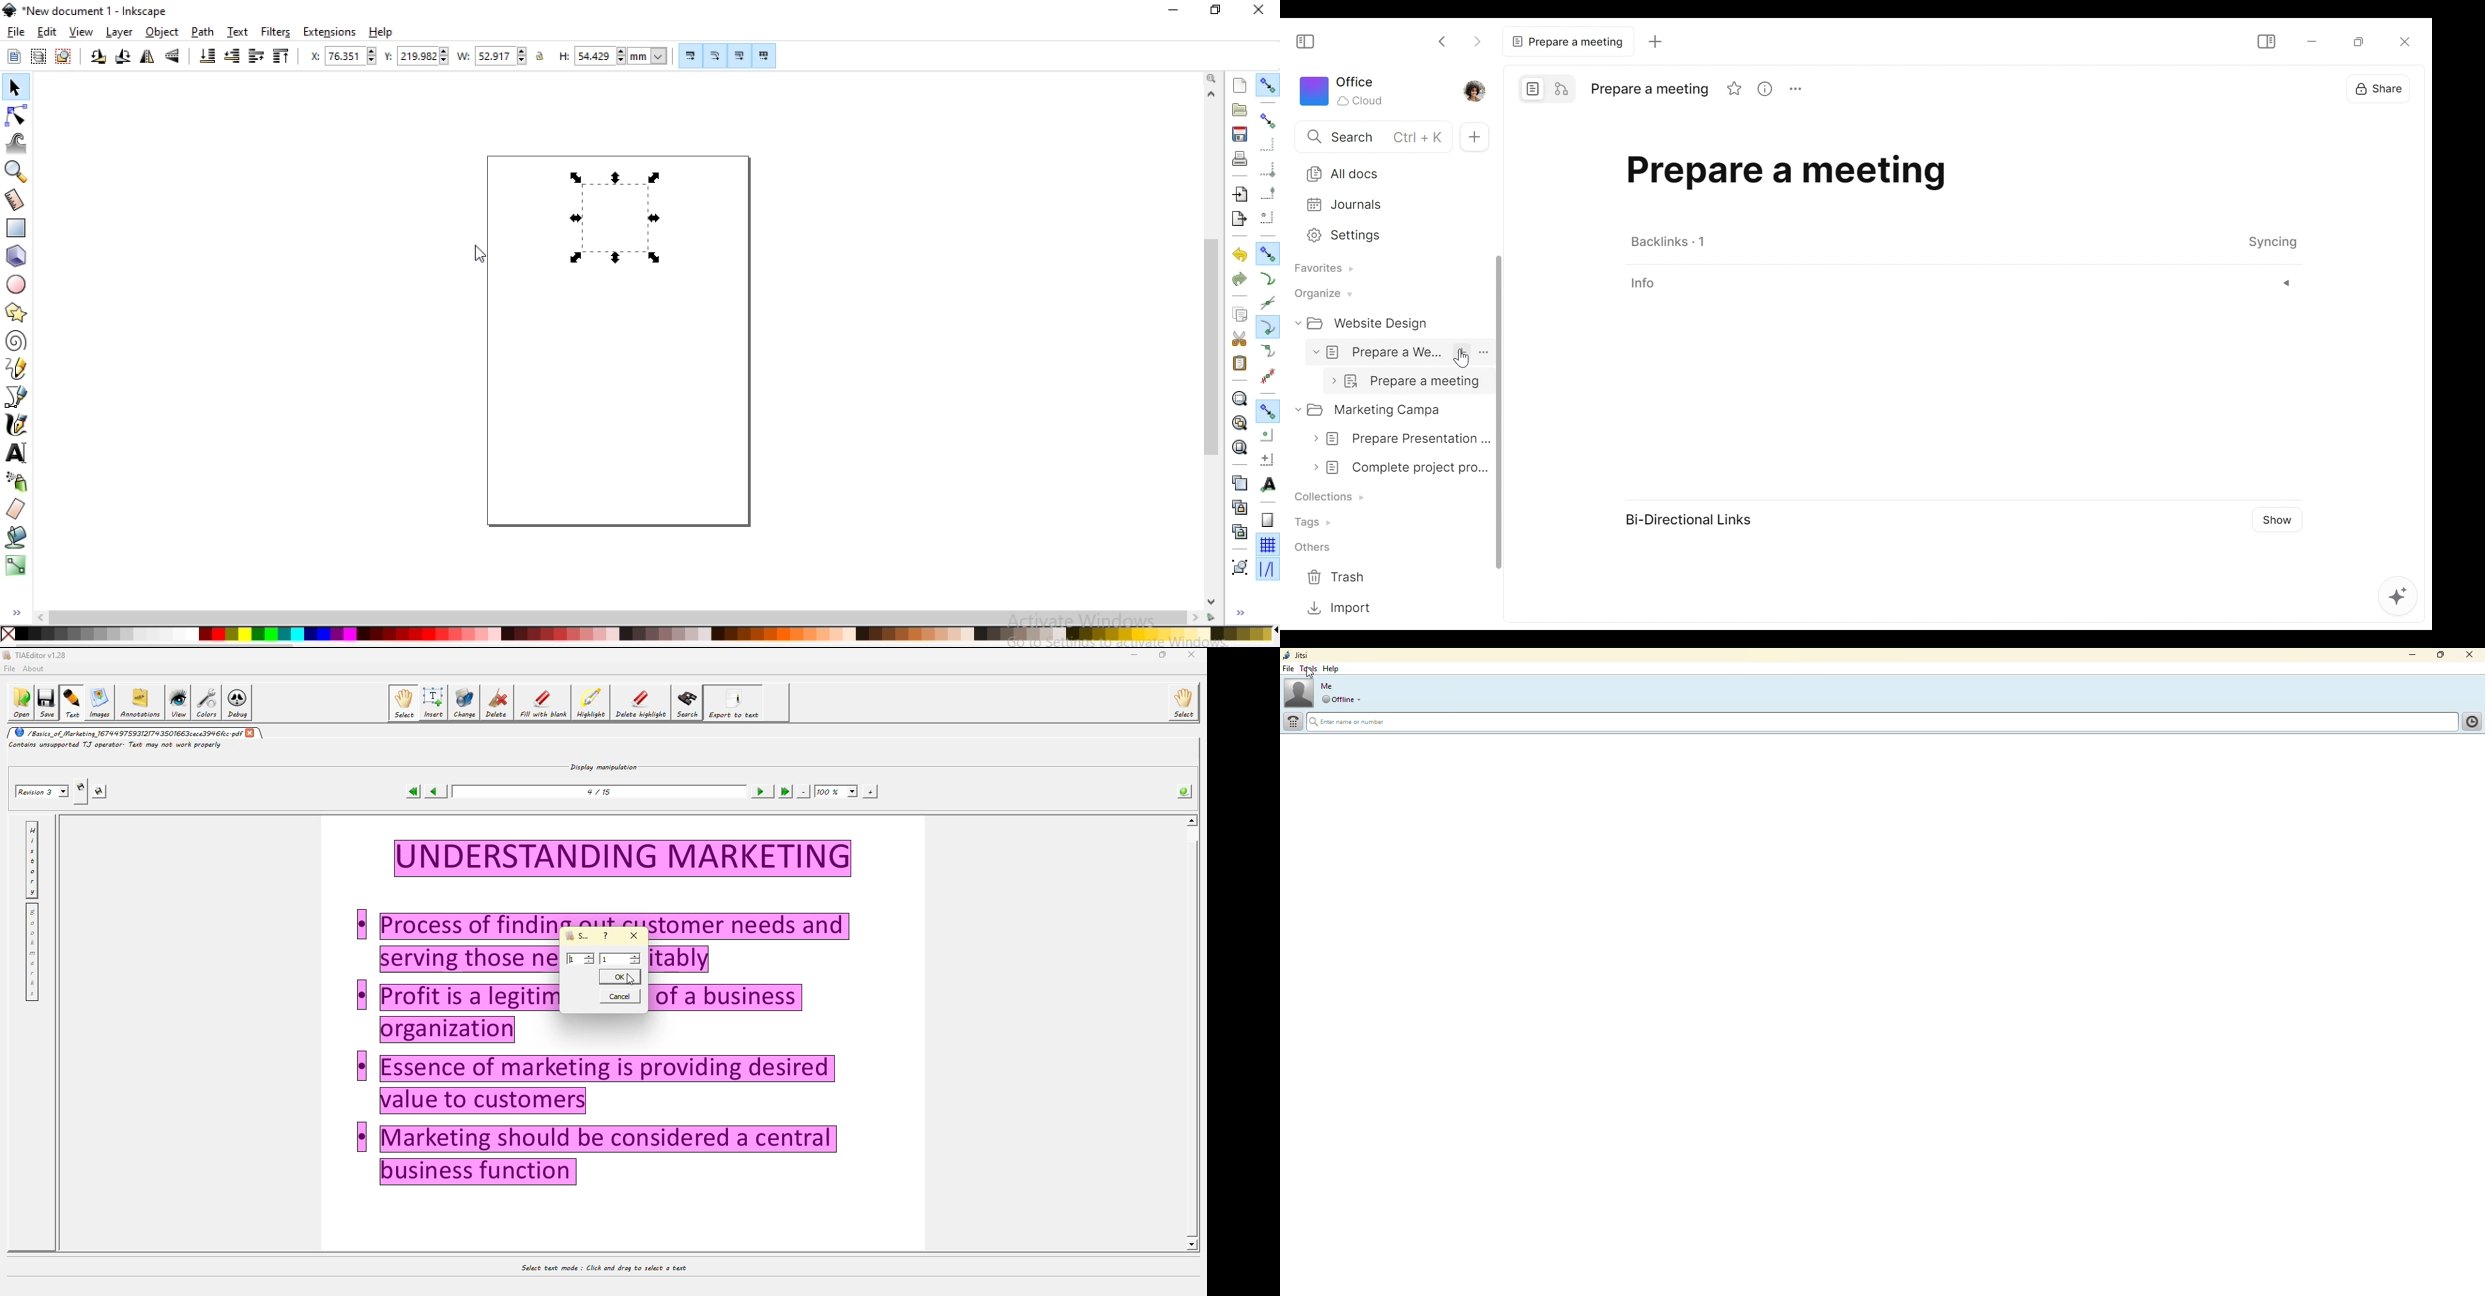 Image resolution: width=2492 pixels, height=1316 pixels. I want to click on snap midpoints of bounding box edges, so click(1268, 194).